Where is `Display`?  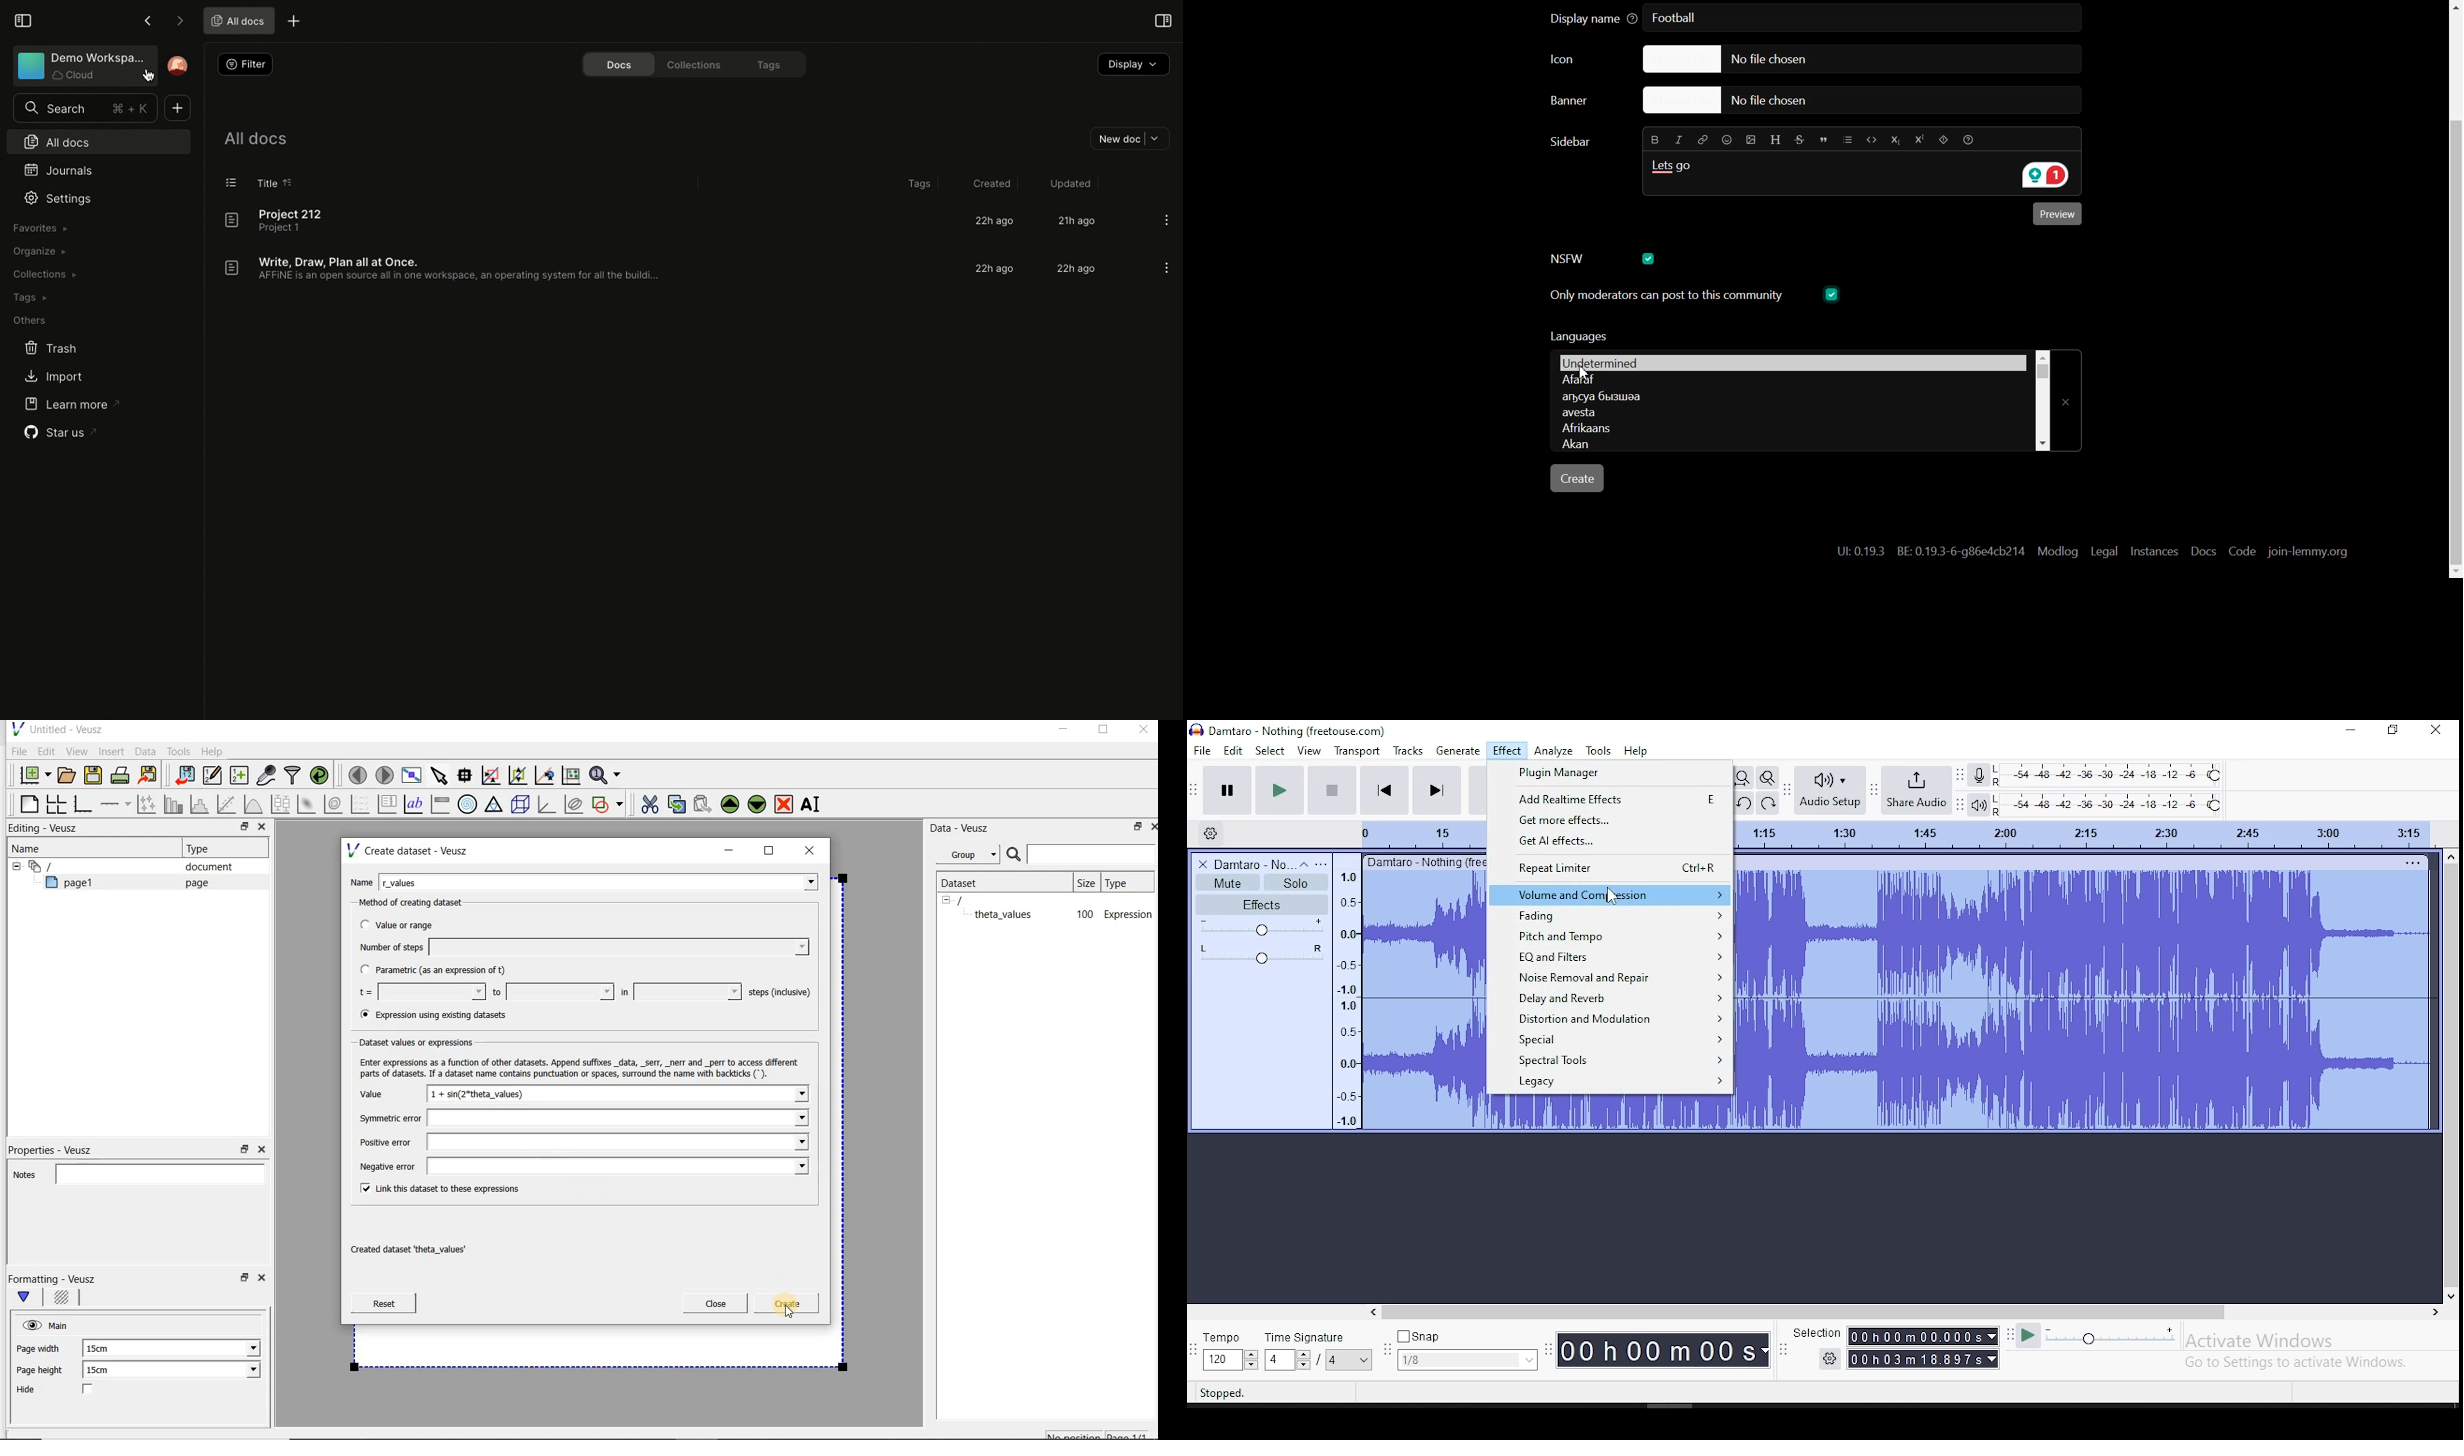
Display is located at coordinates (1133, 65).